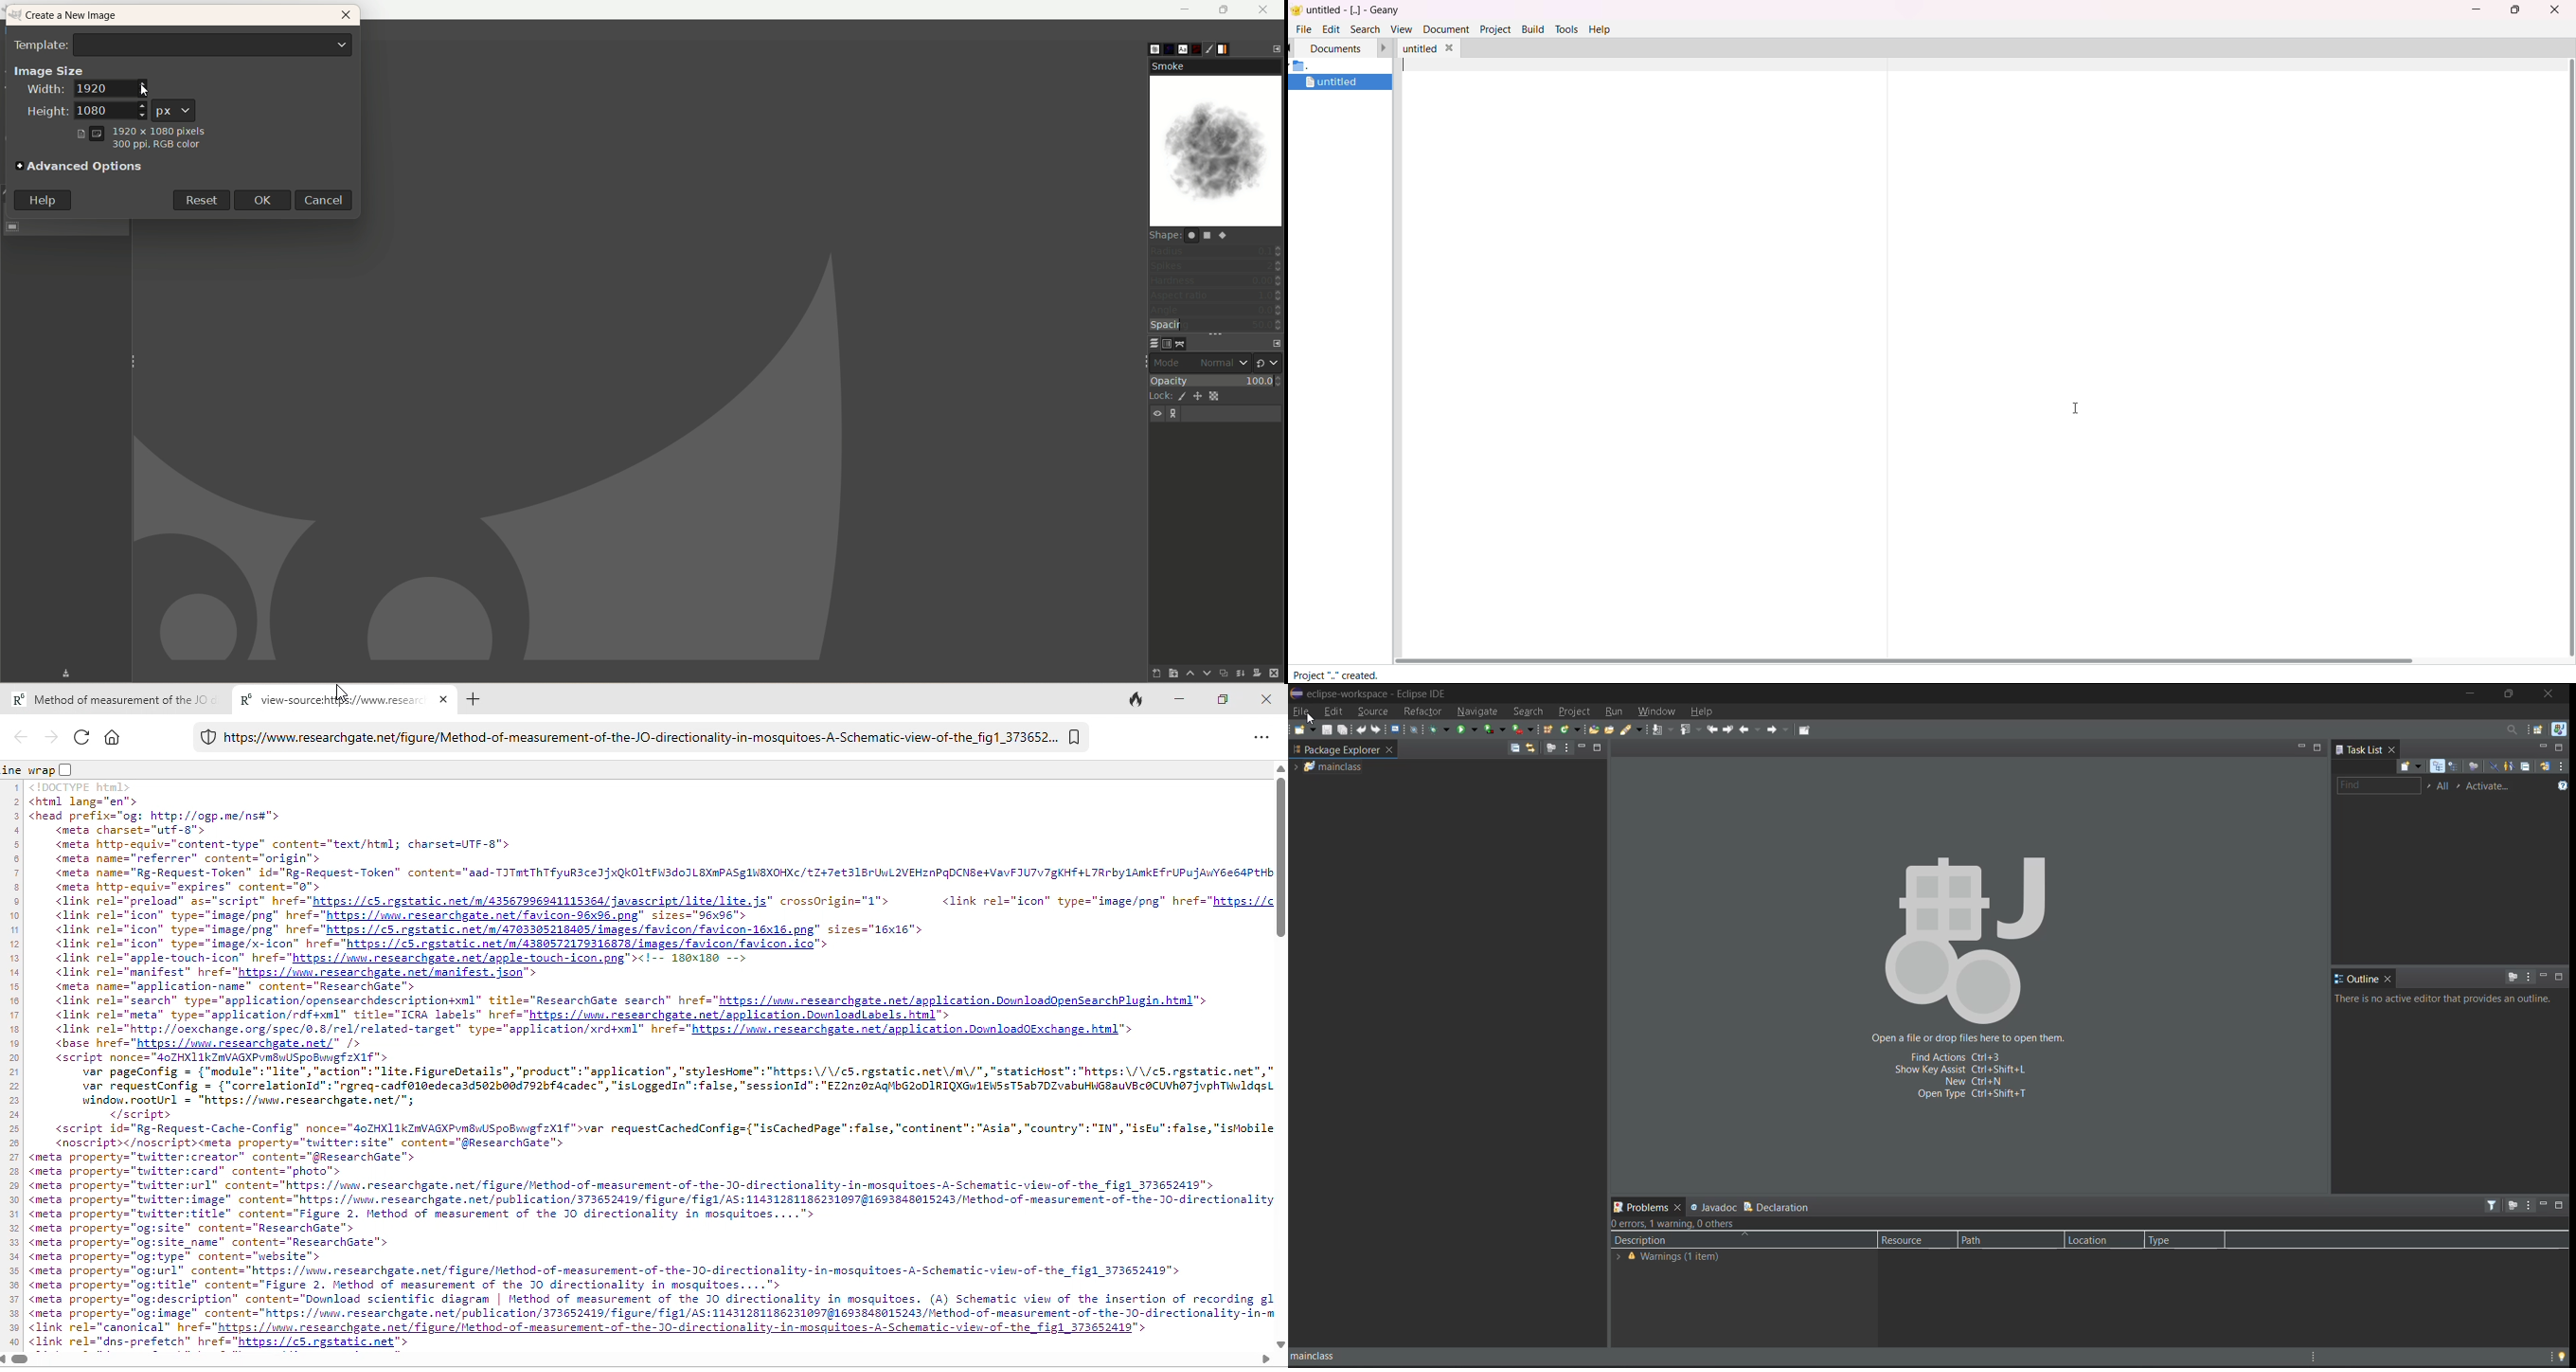  I want to click on debug, so click(1440, 729).